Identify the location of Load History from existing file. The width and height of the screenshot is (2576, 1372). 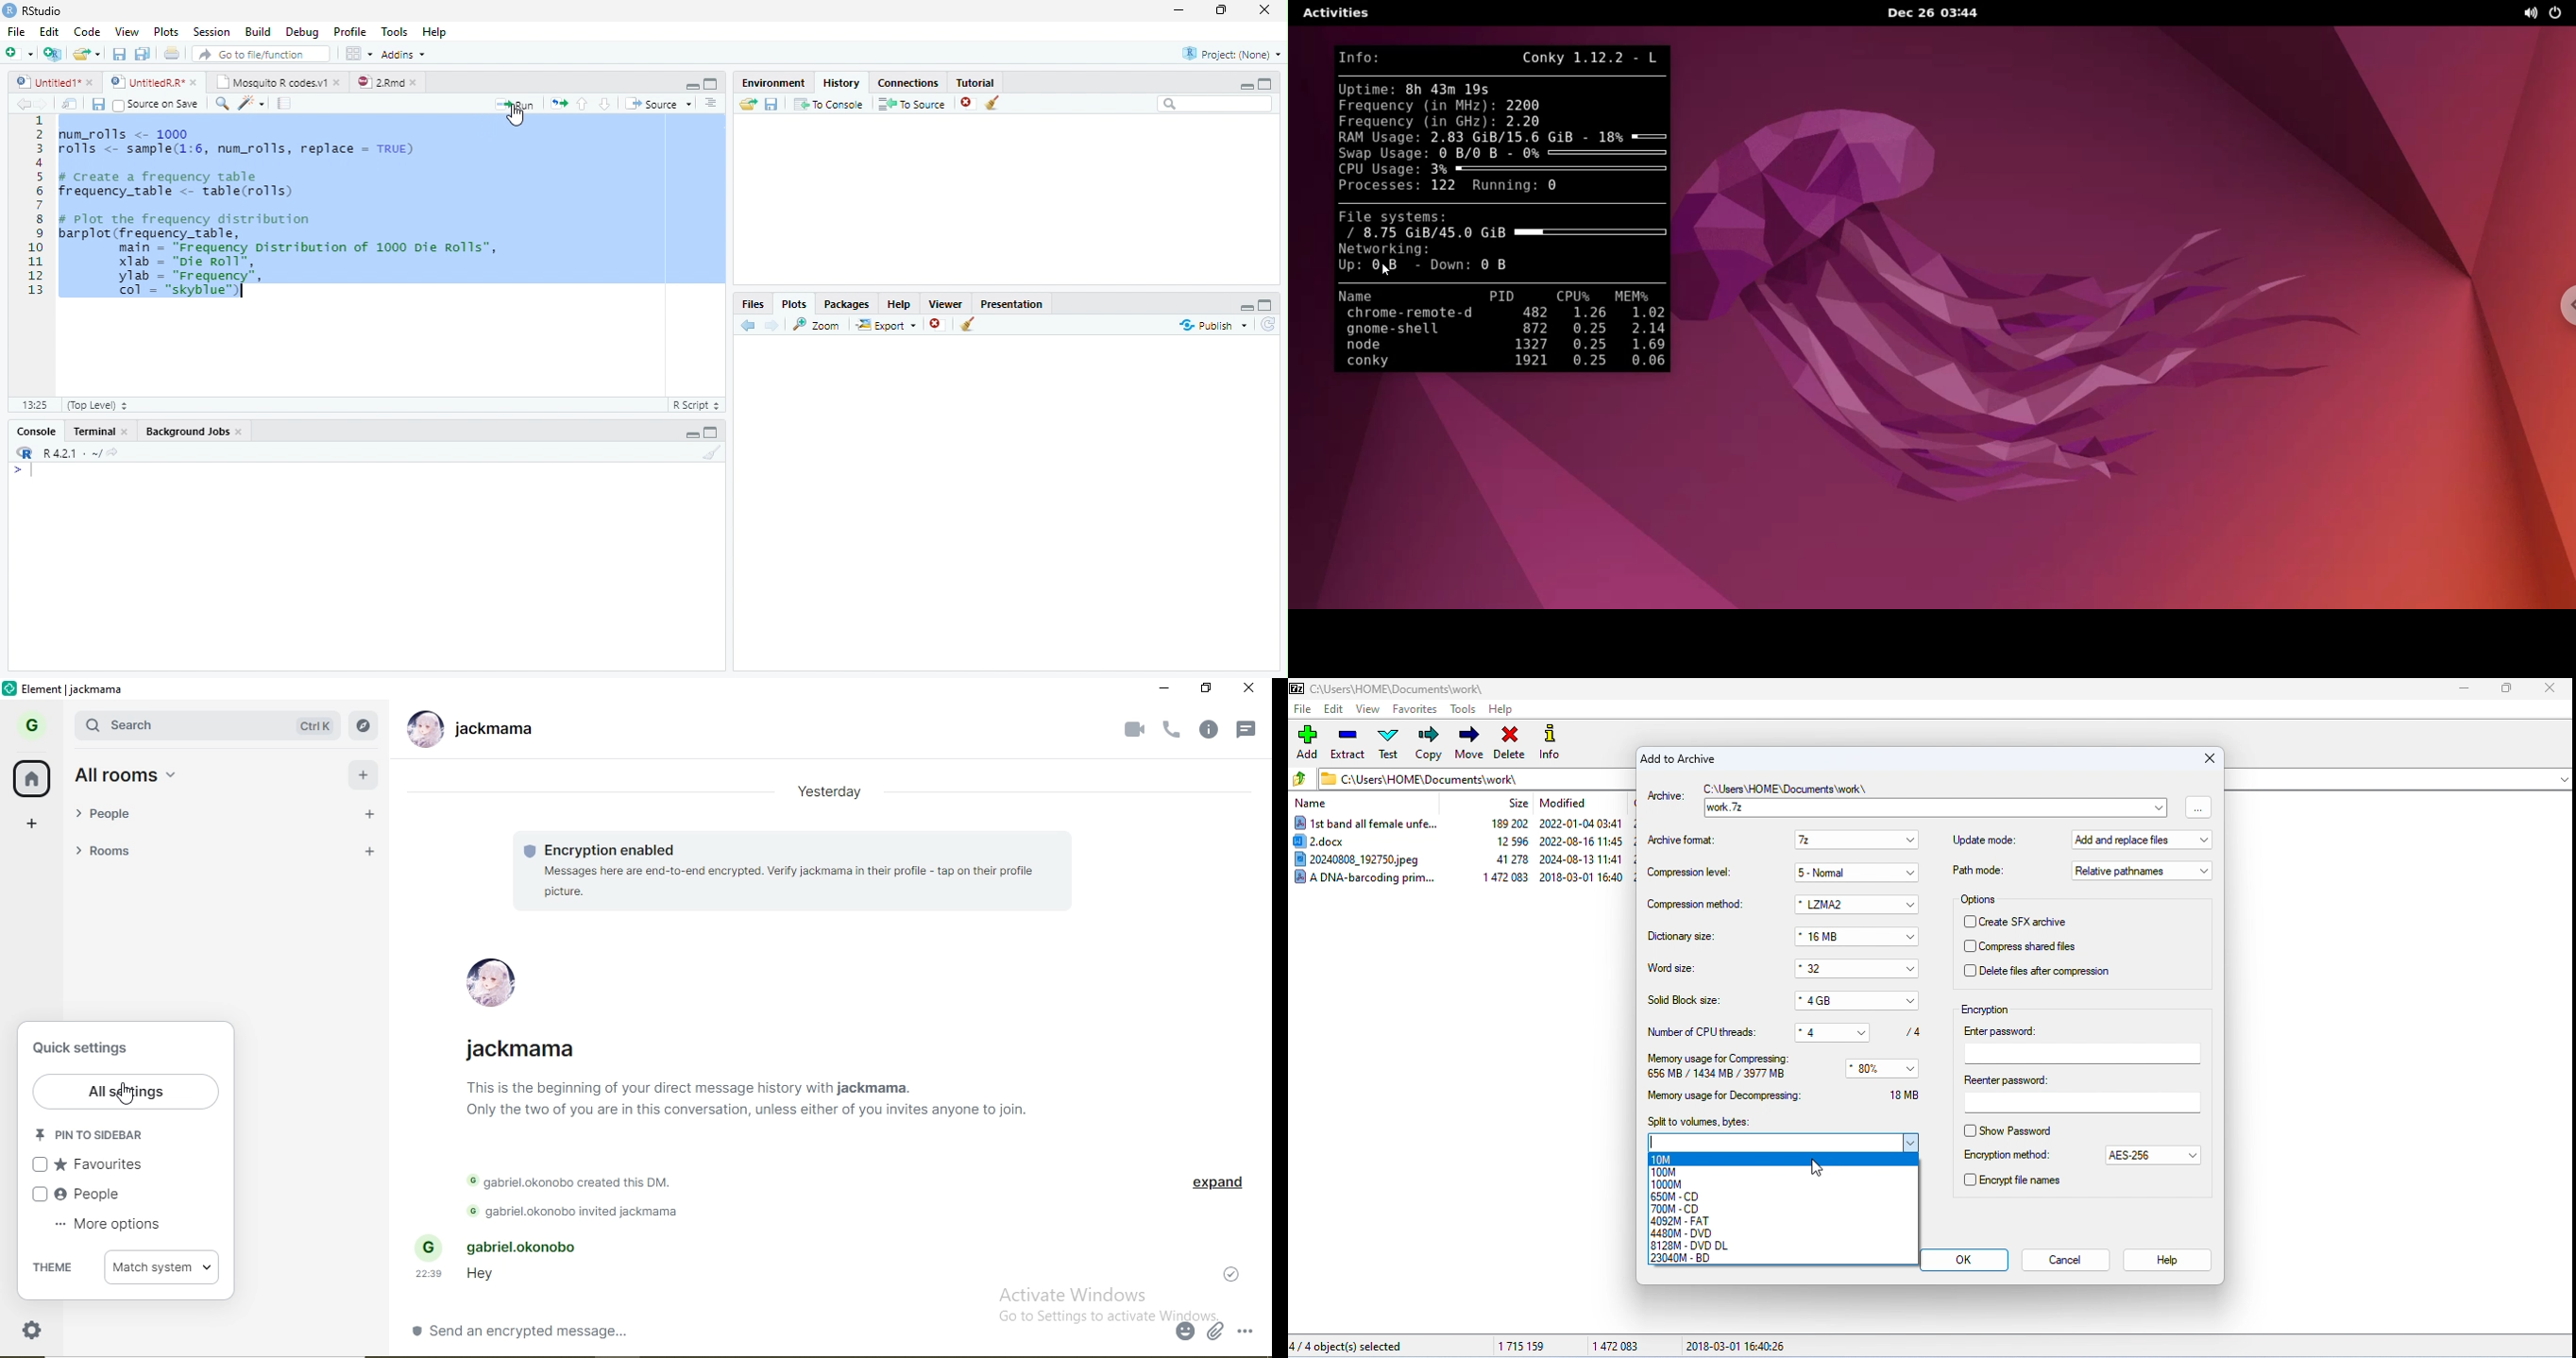
(748, 104).